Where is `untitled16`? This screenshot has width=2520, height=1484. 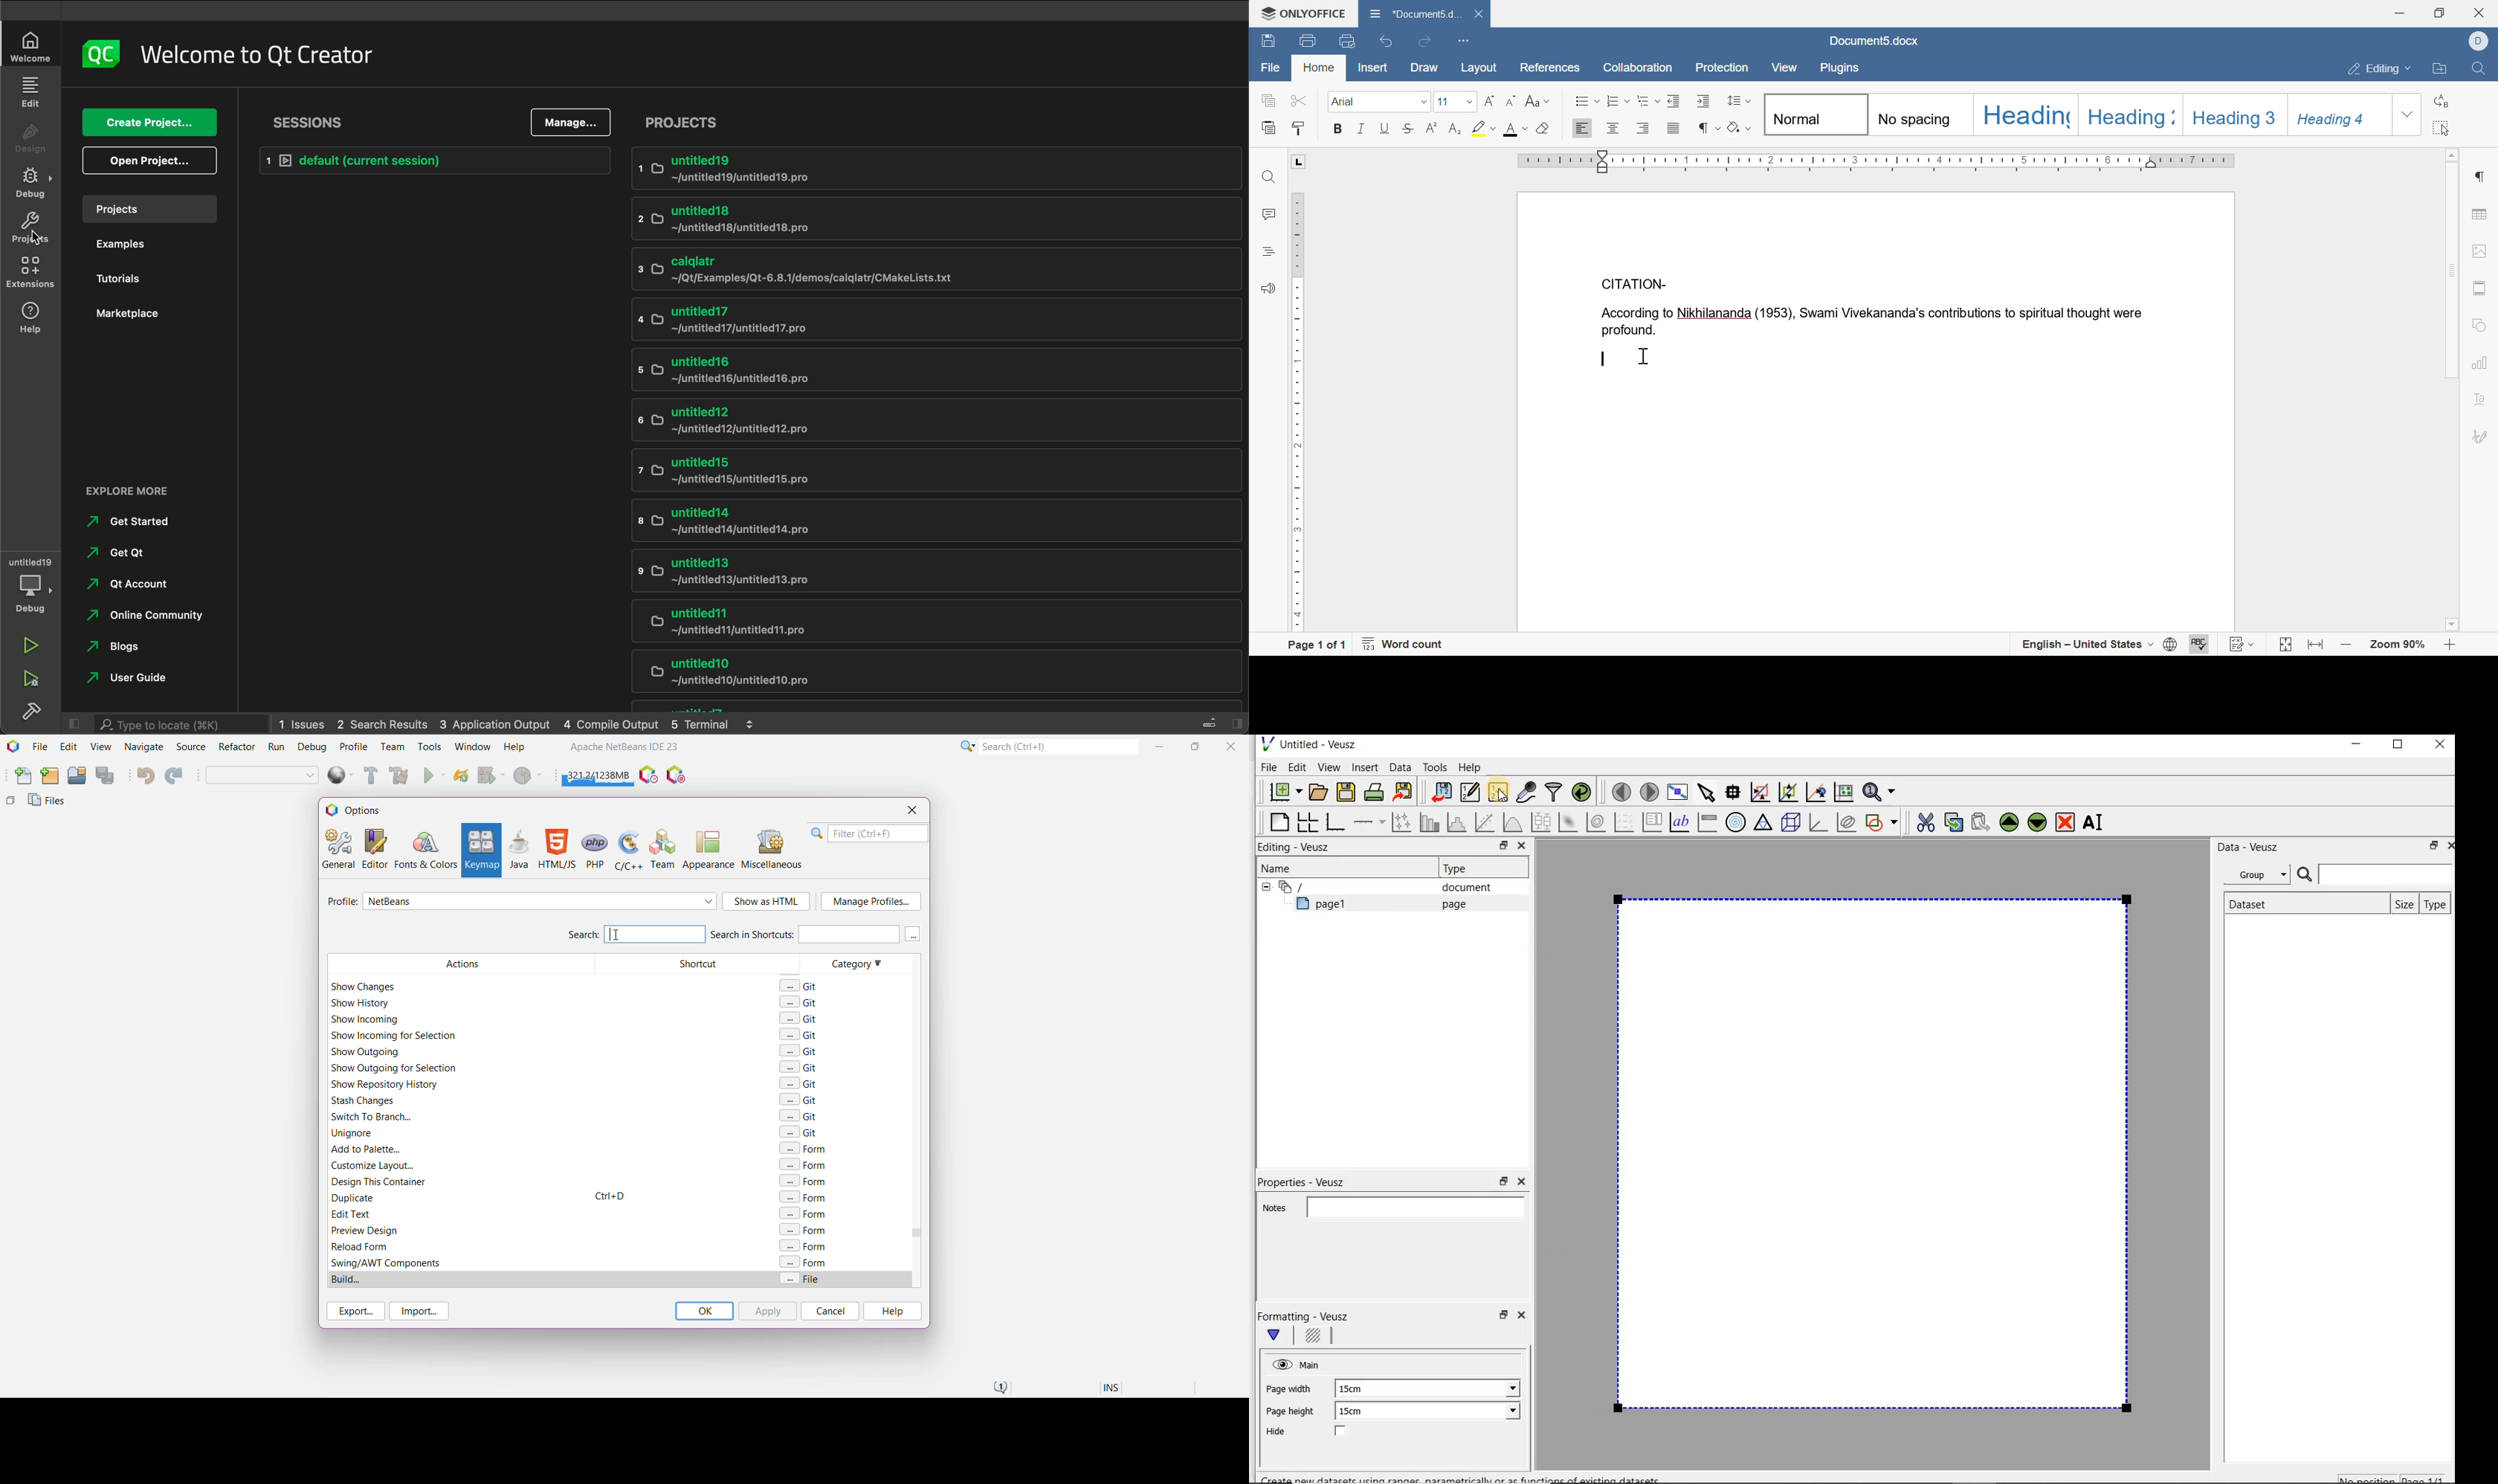 untitled16 is located at coordinates (930, 372).